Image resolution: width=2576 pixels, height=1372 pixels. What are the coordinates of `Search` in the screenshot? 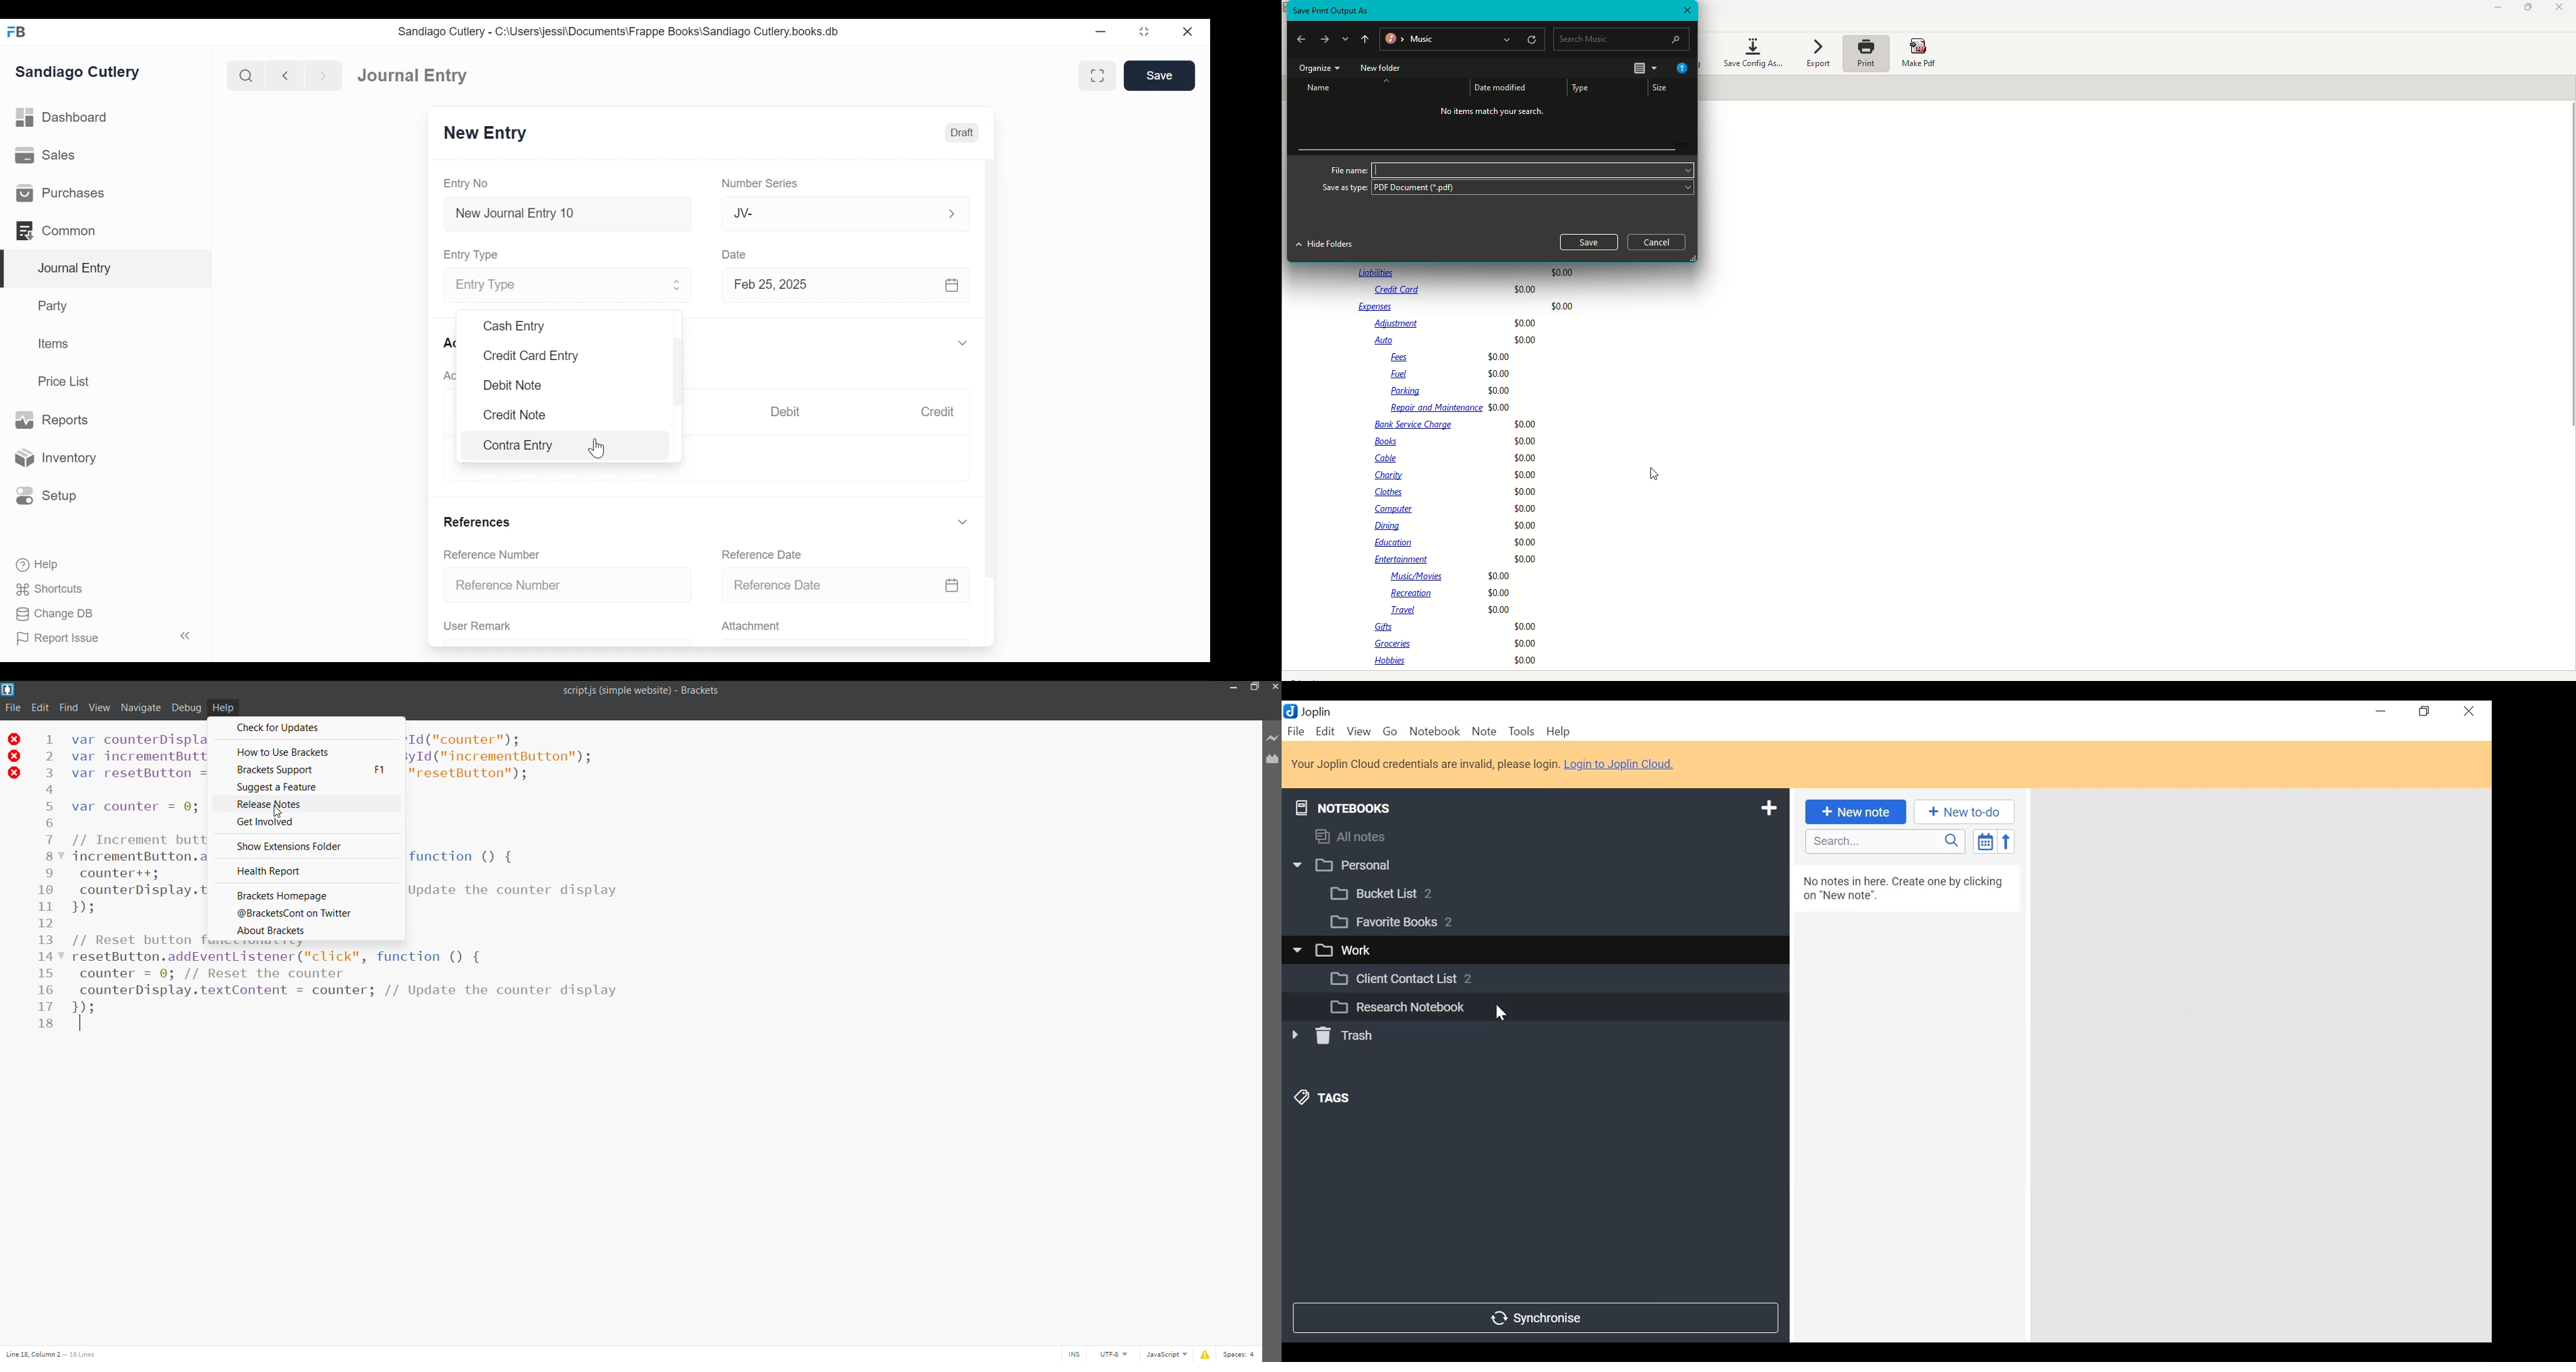 It's located at (1884, 842).